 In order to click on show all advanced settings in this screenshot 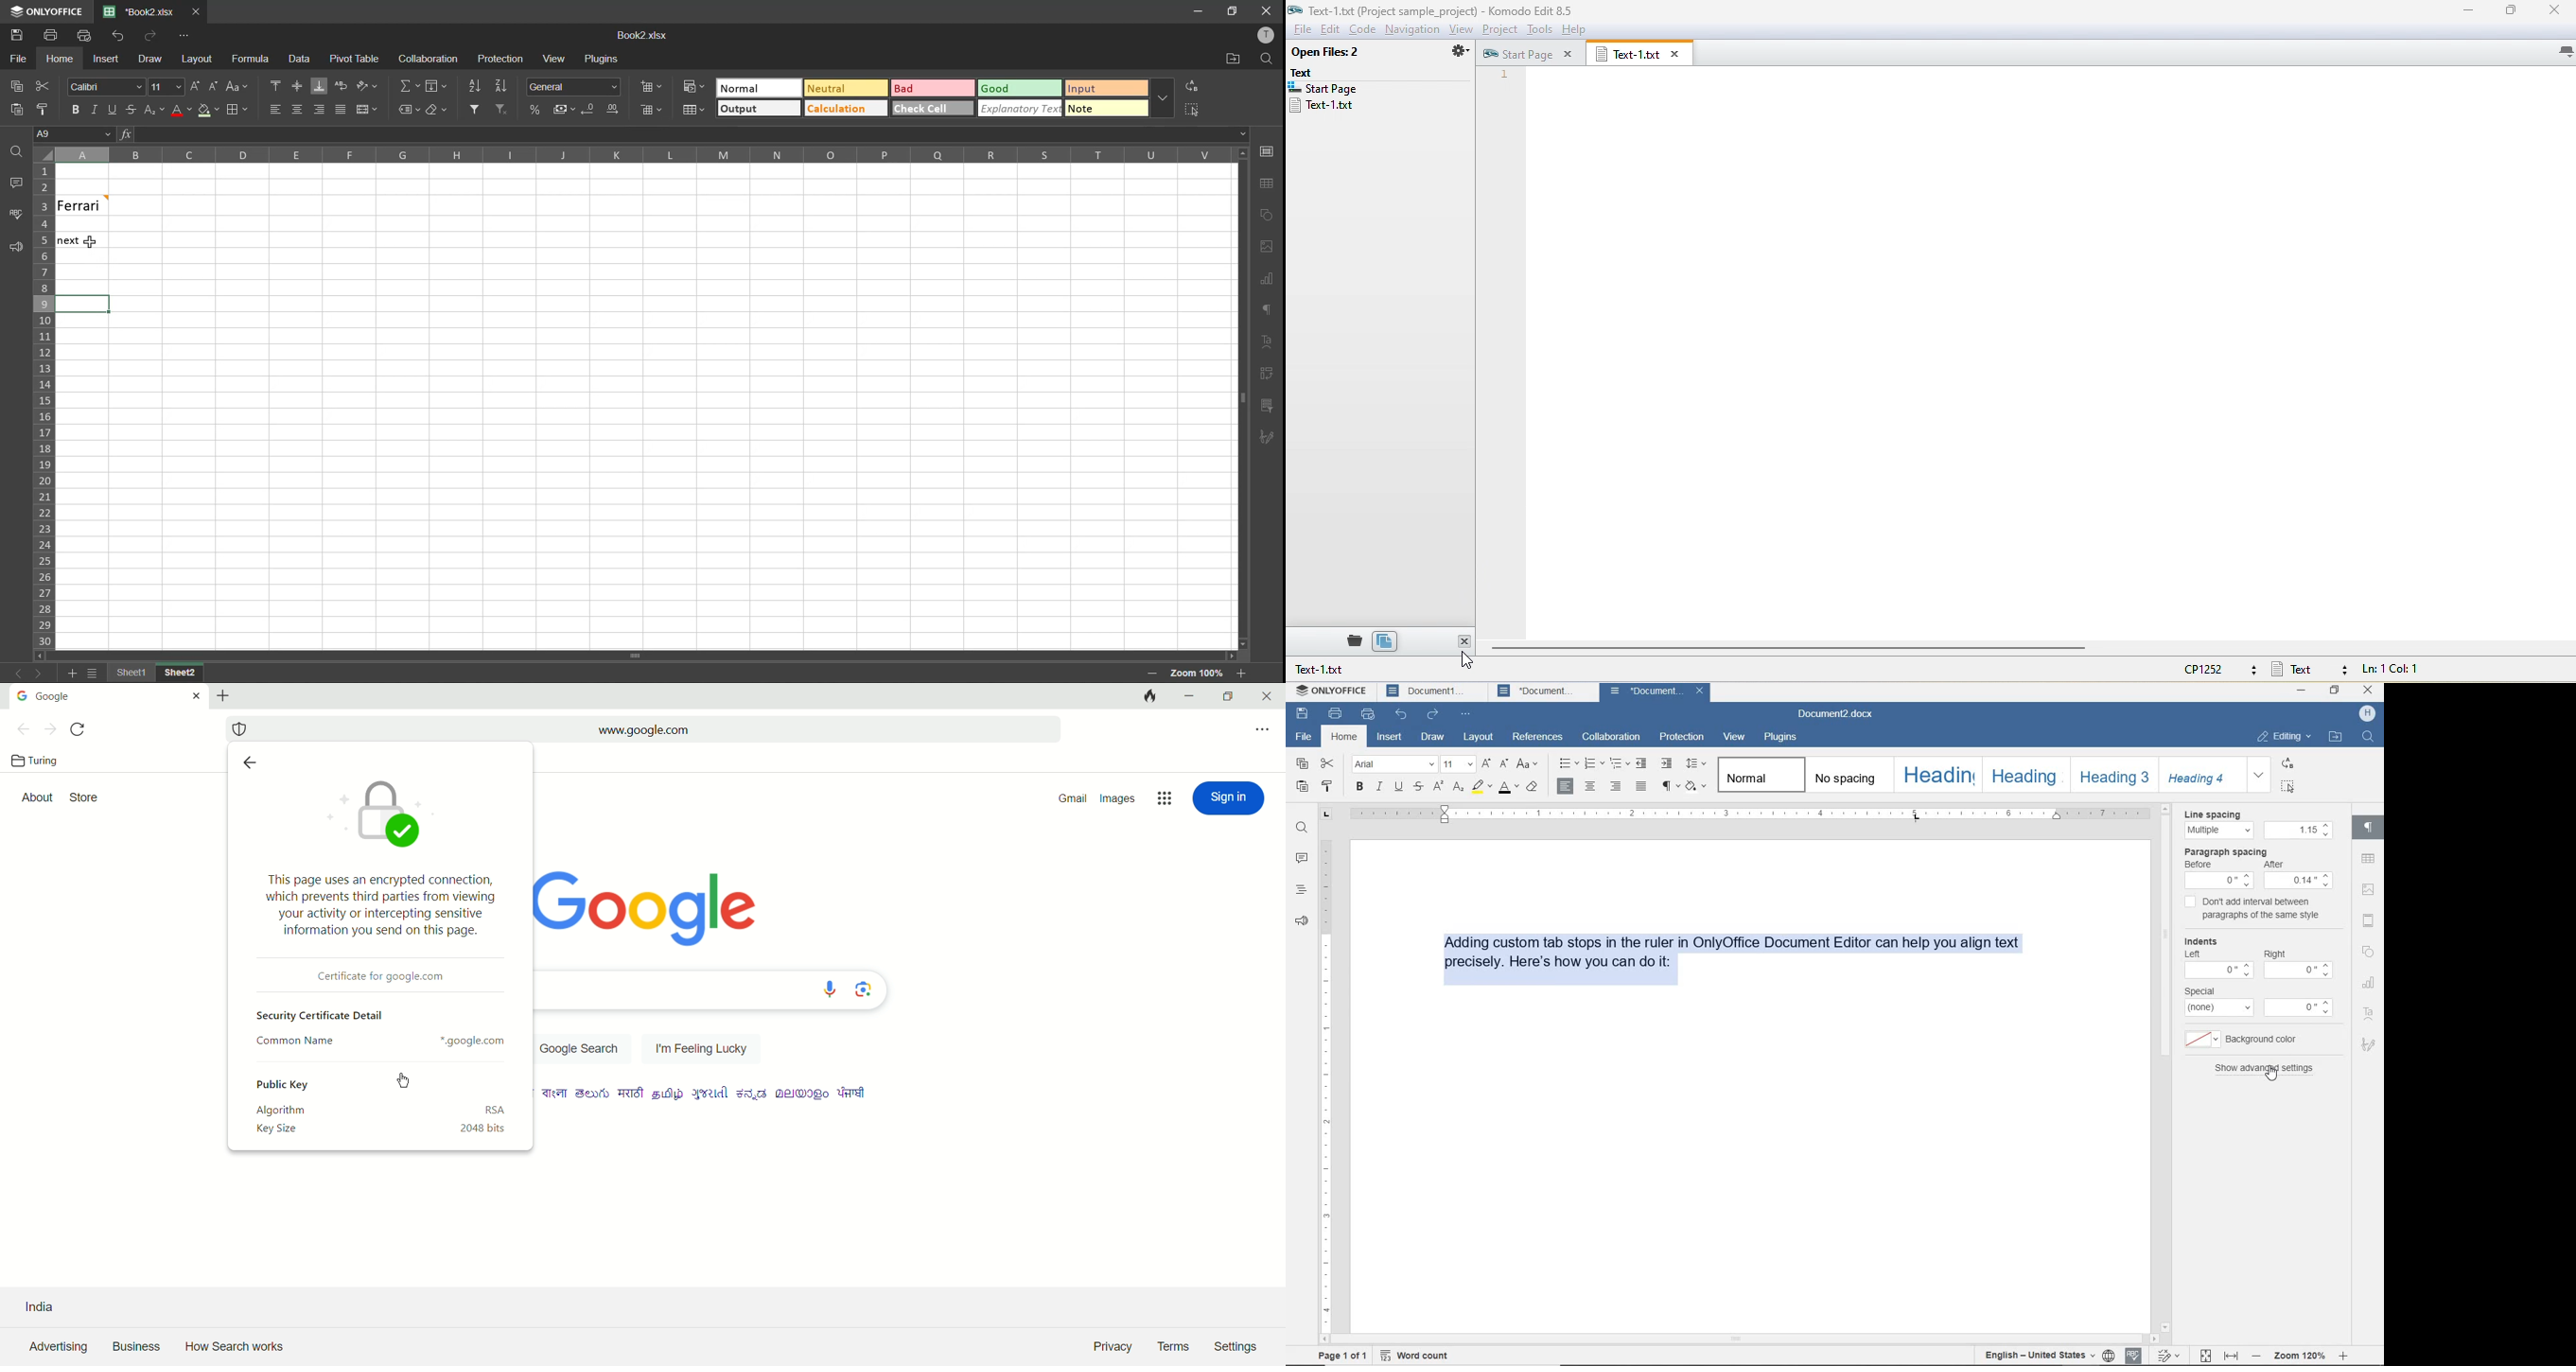, I will do `click(2271, 1069)`.